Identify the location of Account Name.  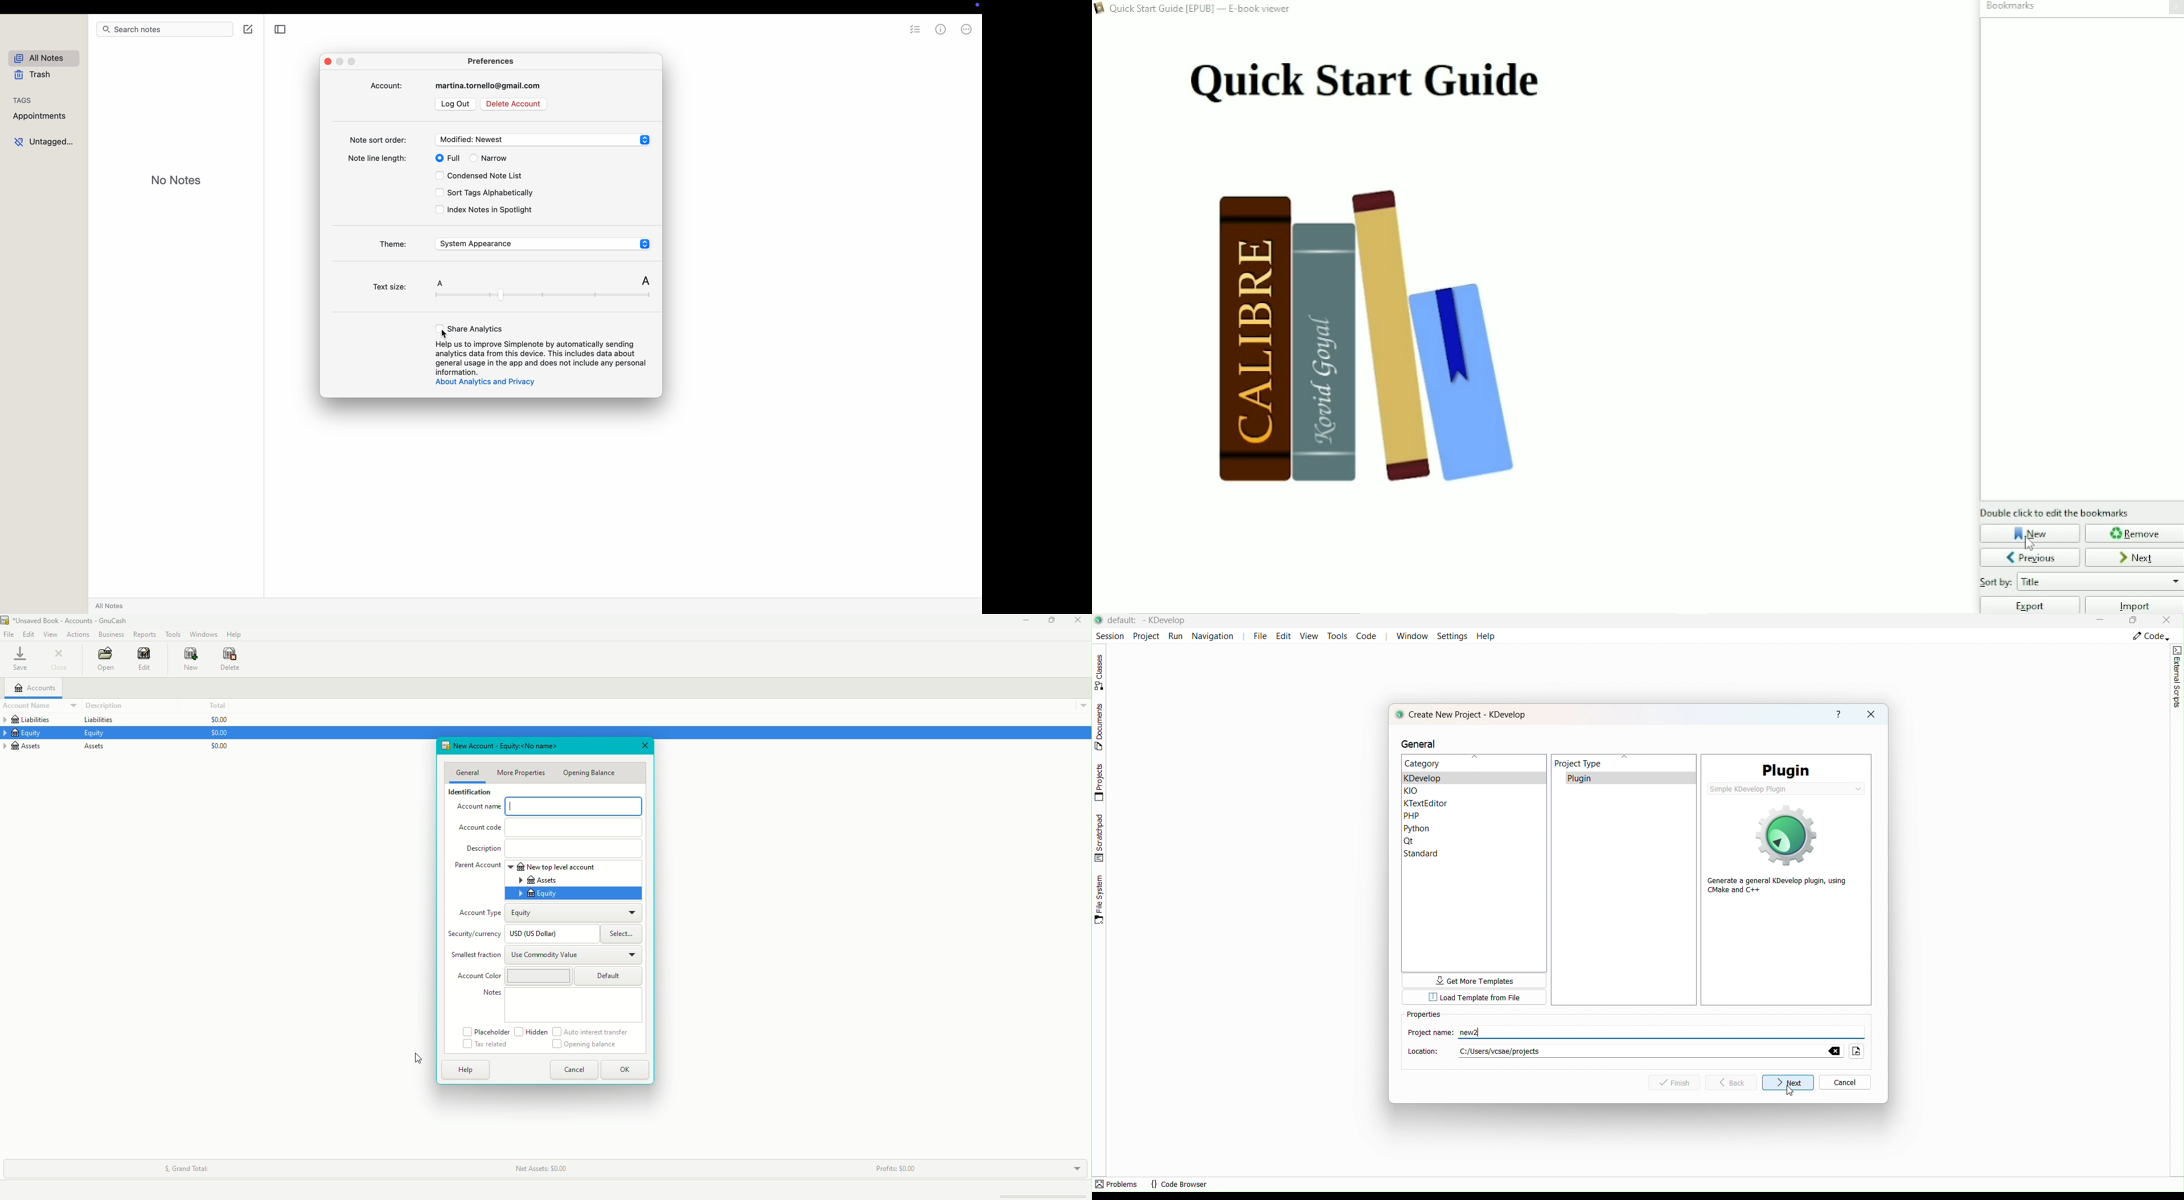
(552, 807).